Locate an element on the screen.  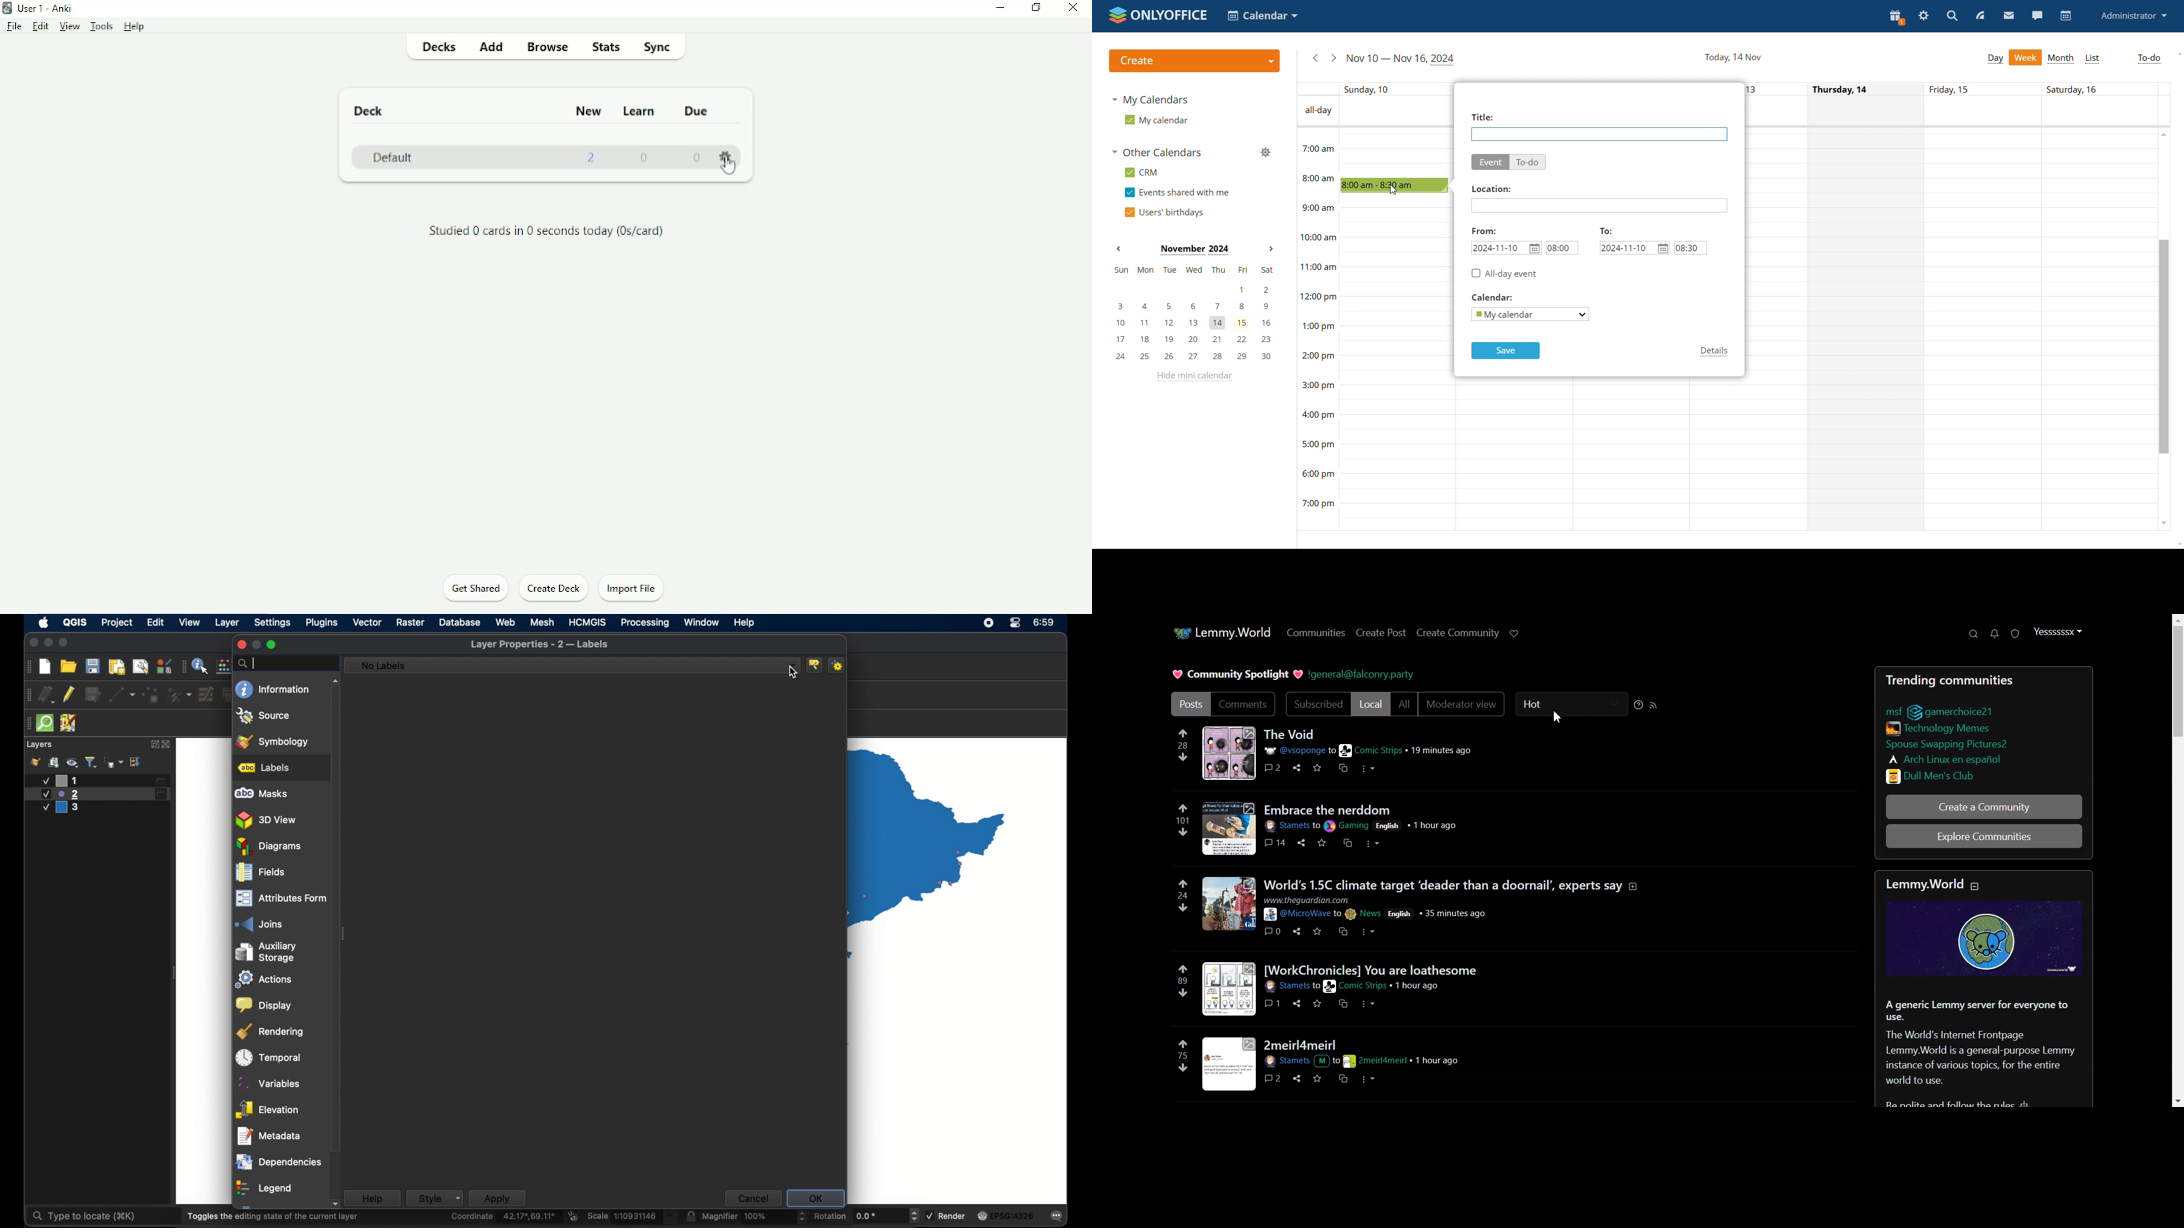
toggles the  dining state of the current layer is located at coordinates (273, 1216).